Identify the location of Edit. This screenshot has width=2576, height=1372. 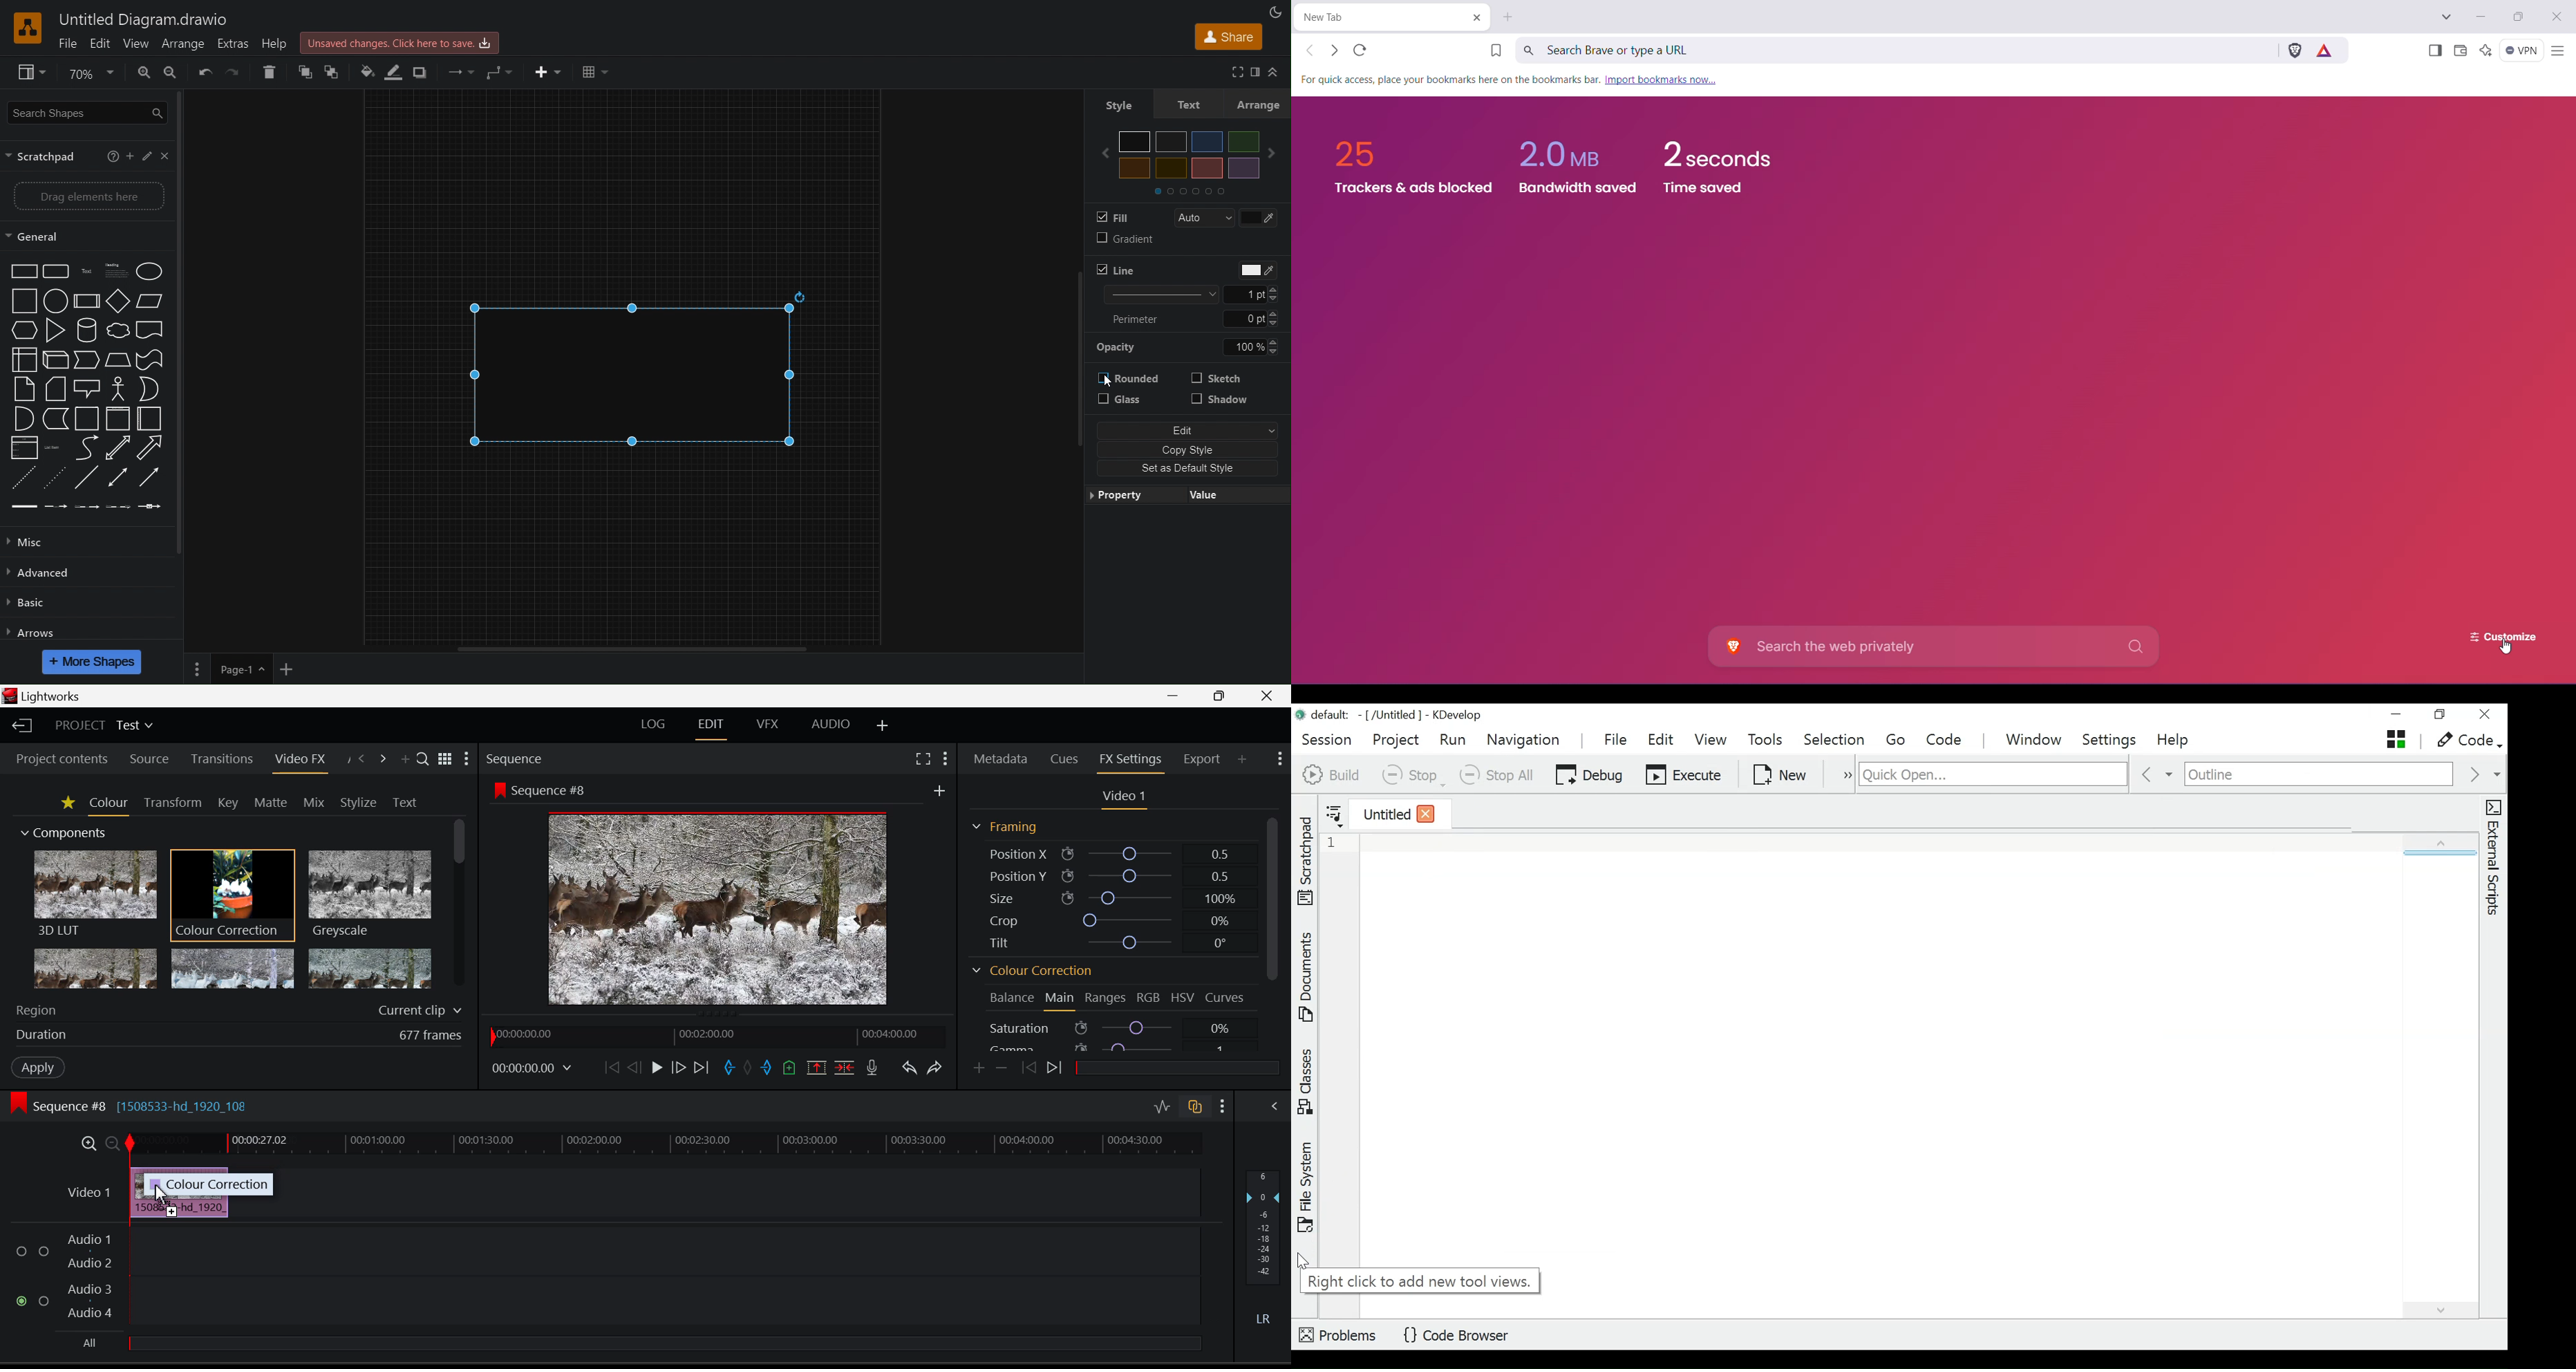
(100, 44).